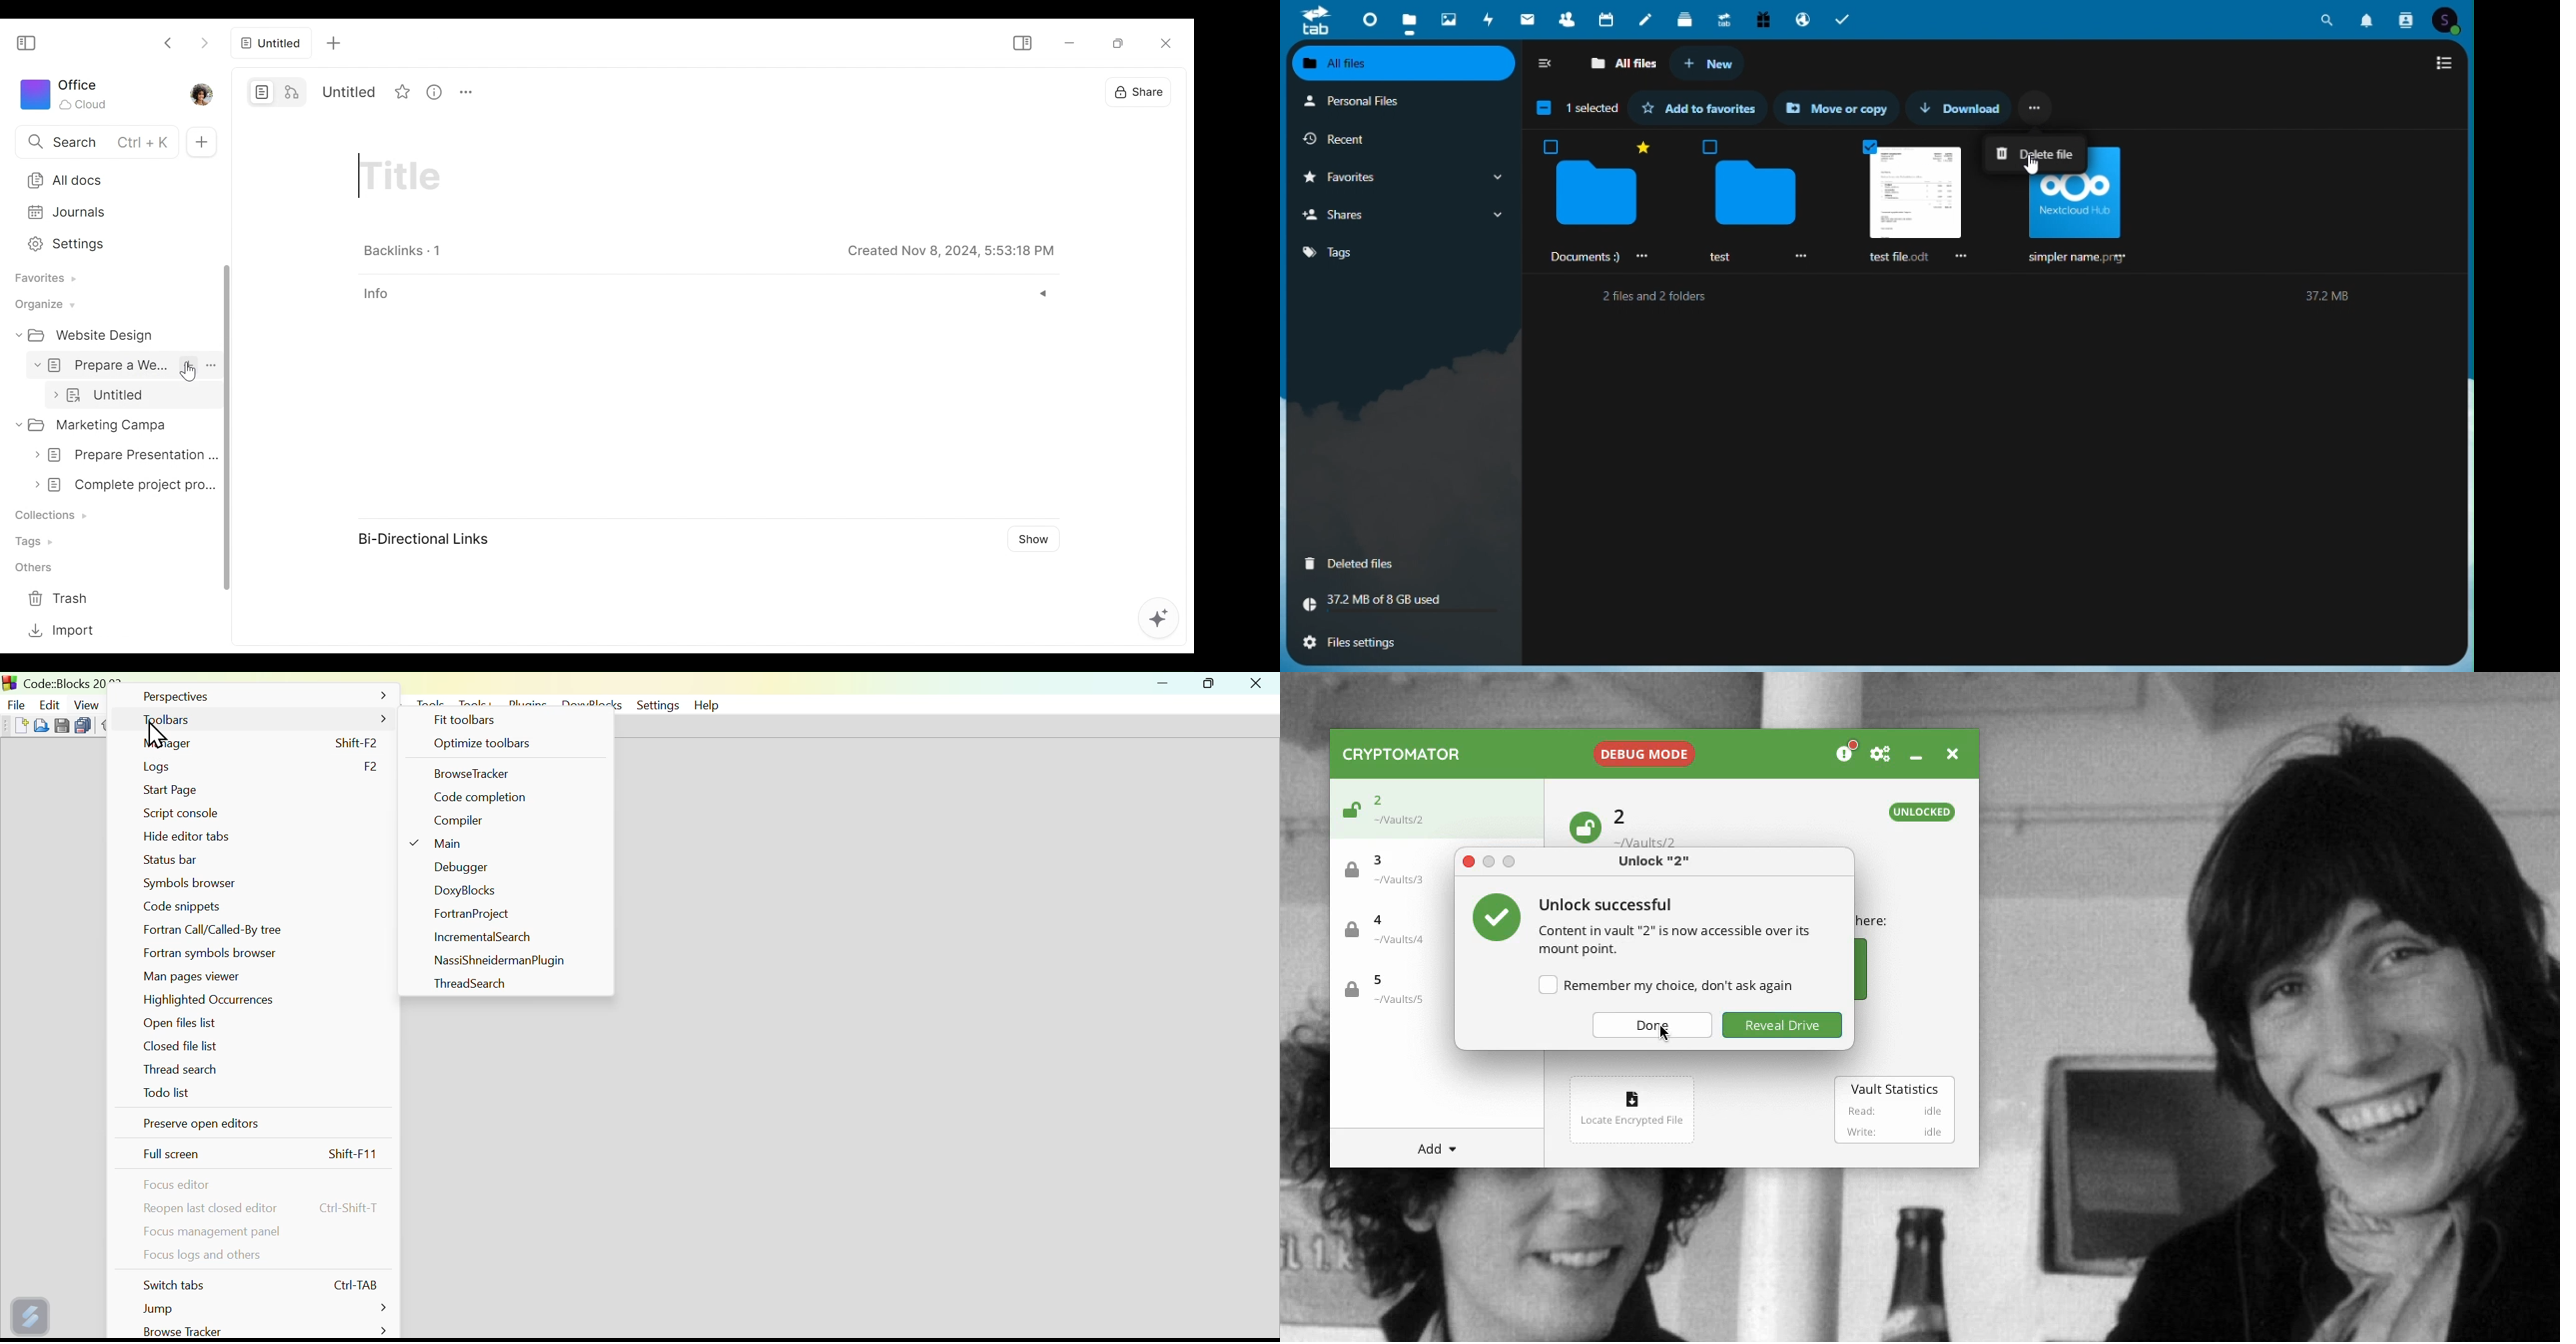 The image size is (2576, 1344). What do you see at coordinates (564, 91) in the screenshot?
I see `View Information` at bounding box center [564, 91].